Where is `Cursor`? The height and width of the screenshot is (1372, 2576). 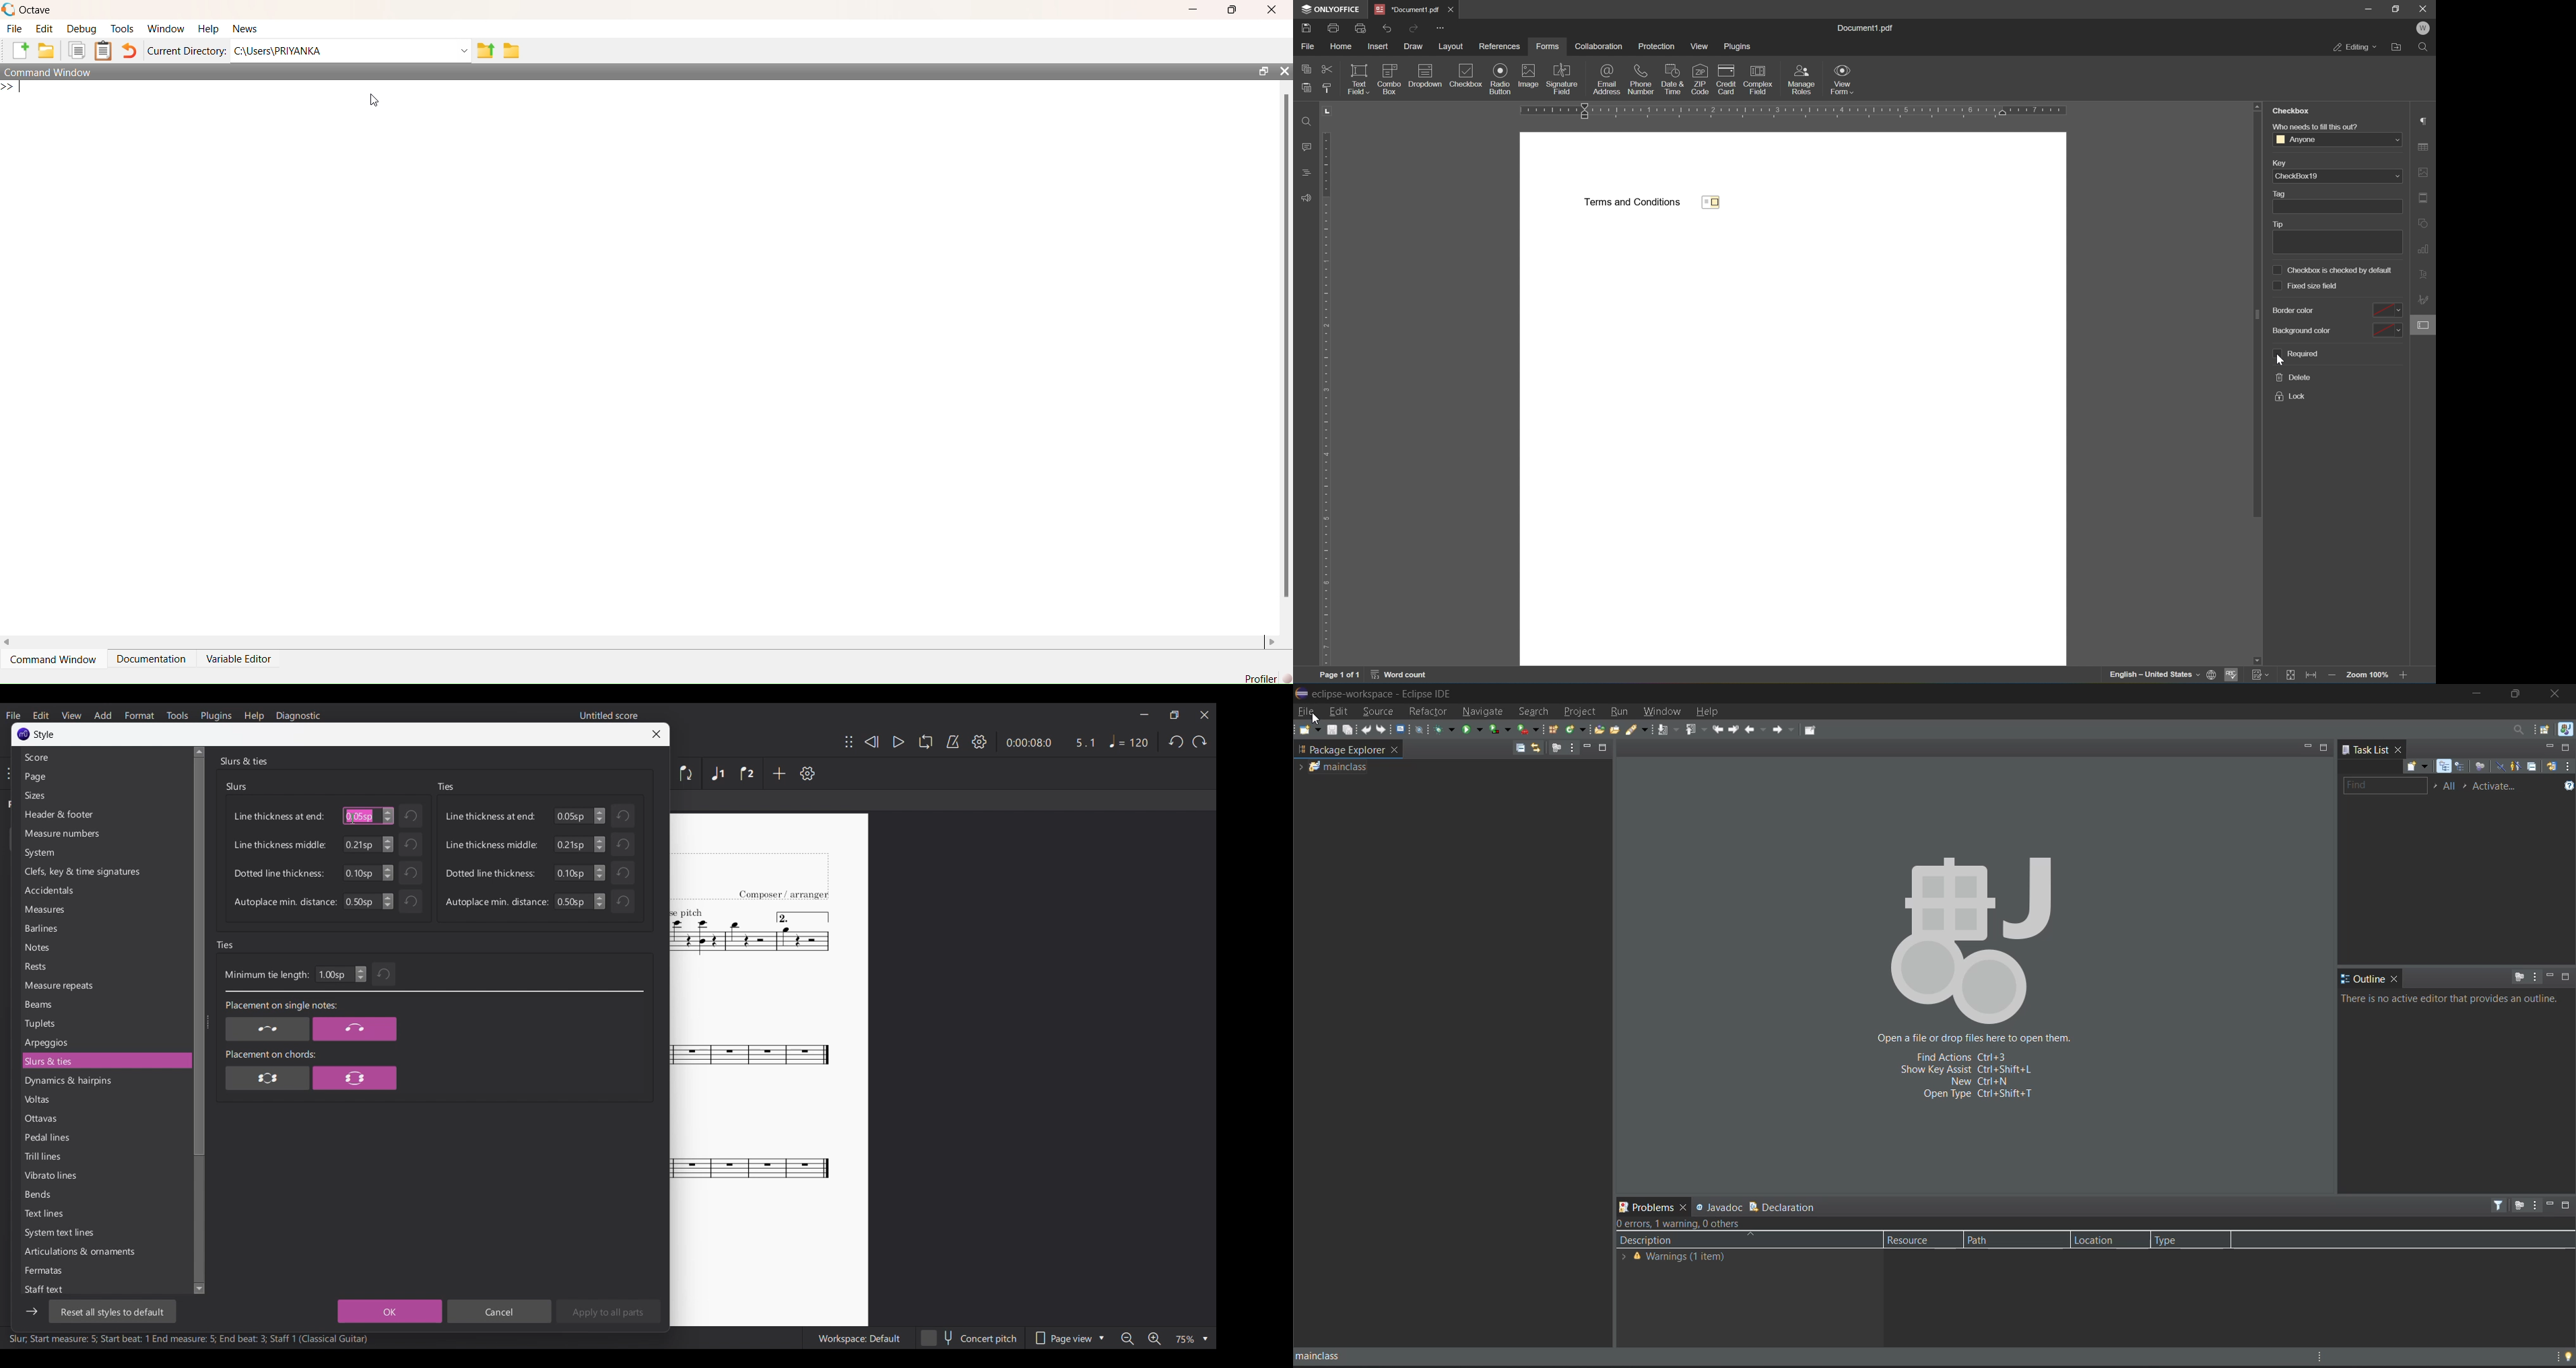
Cursor is located at coordinates (353, 818).